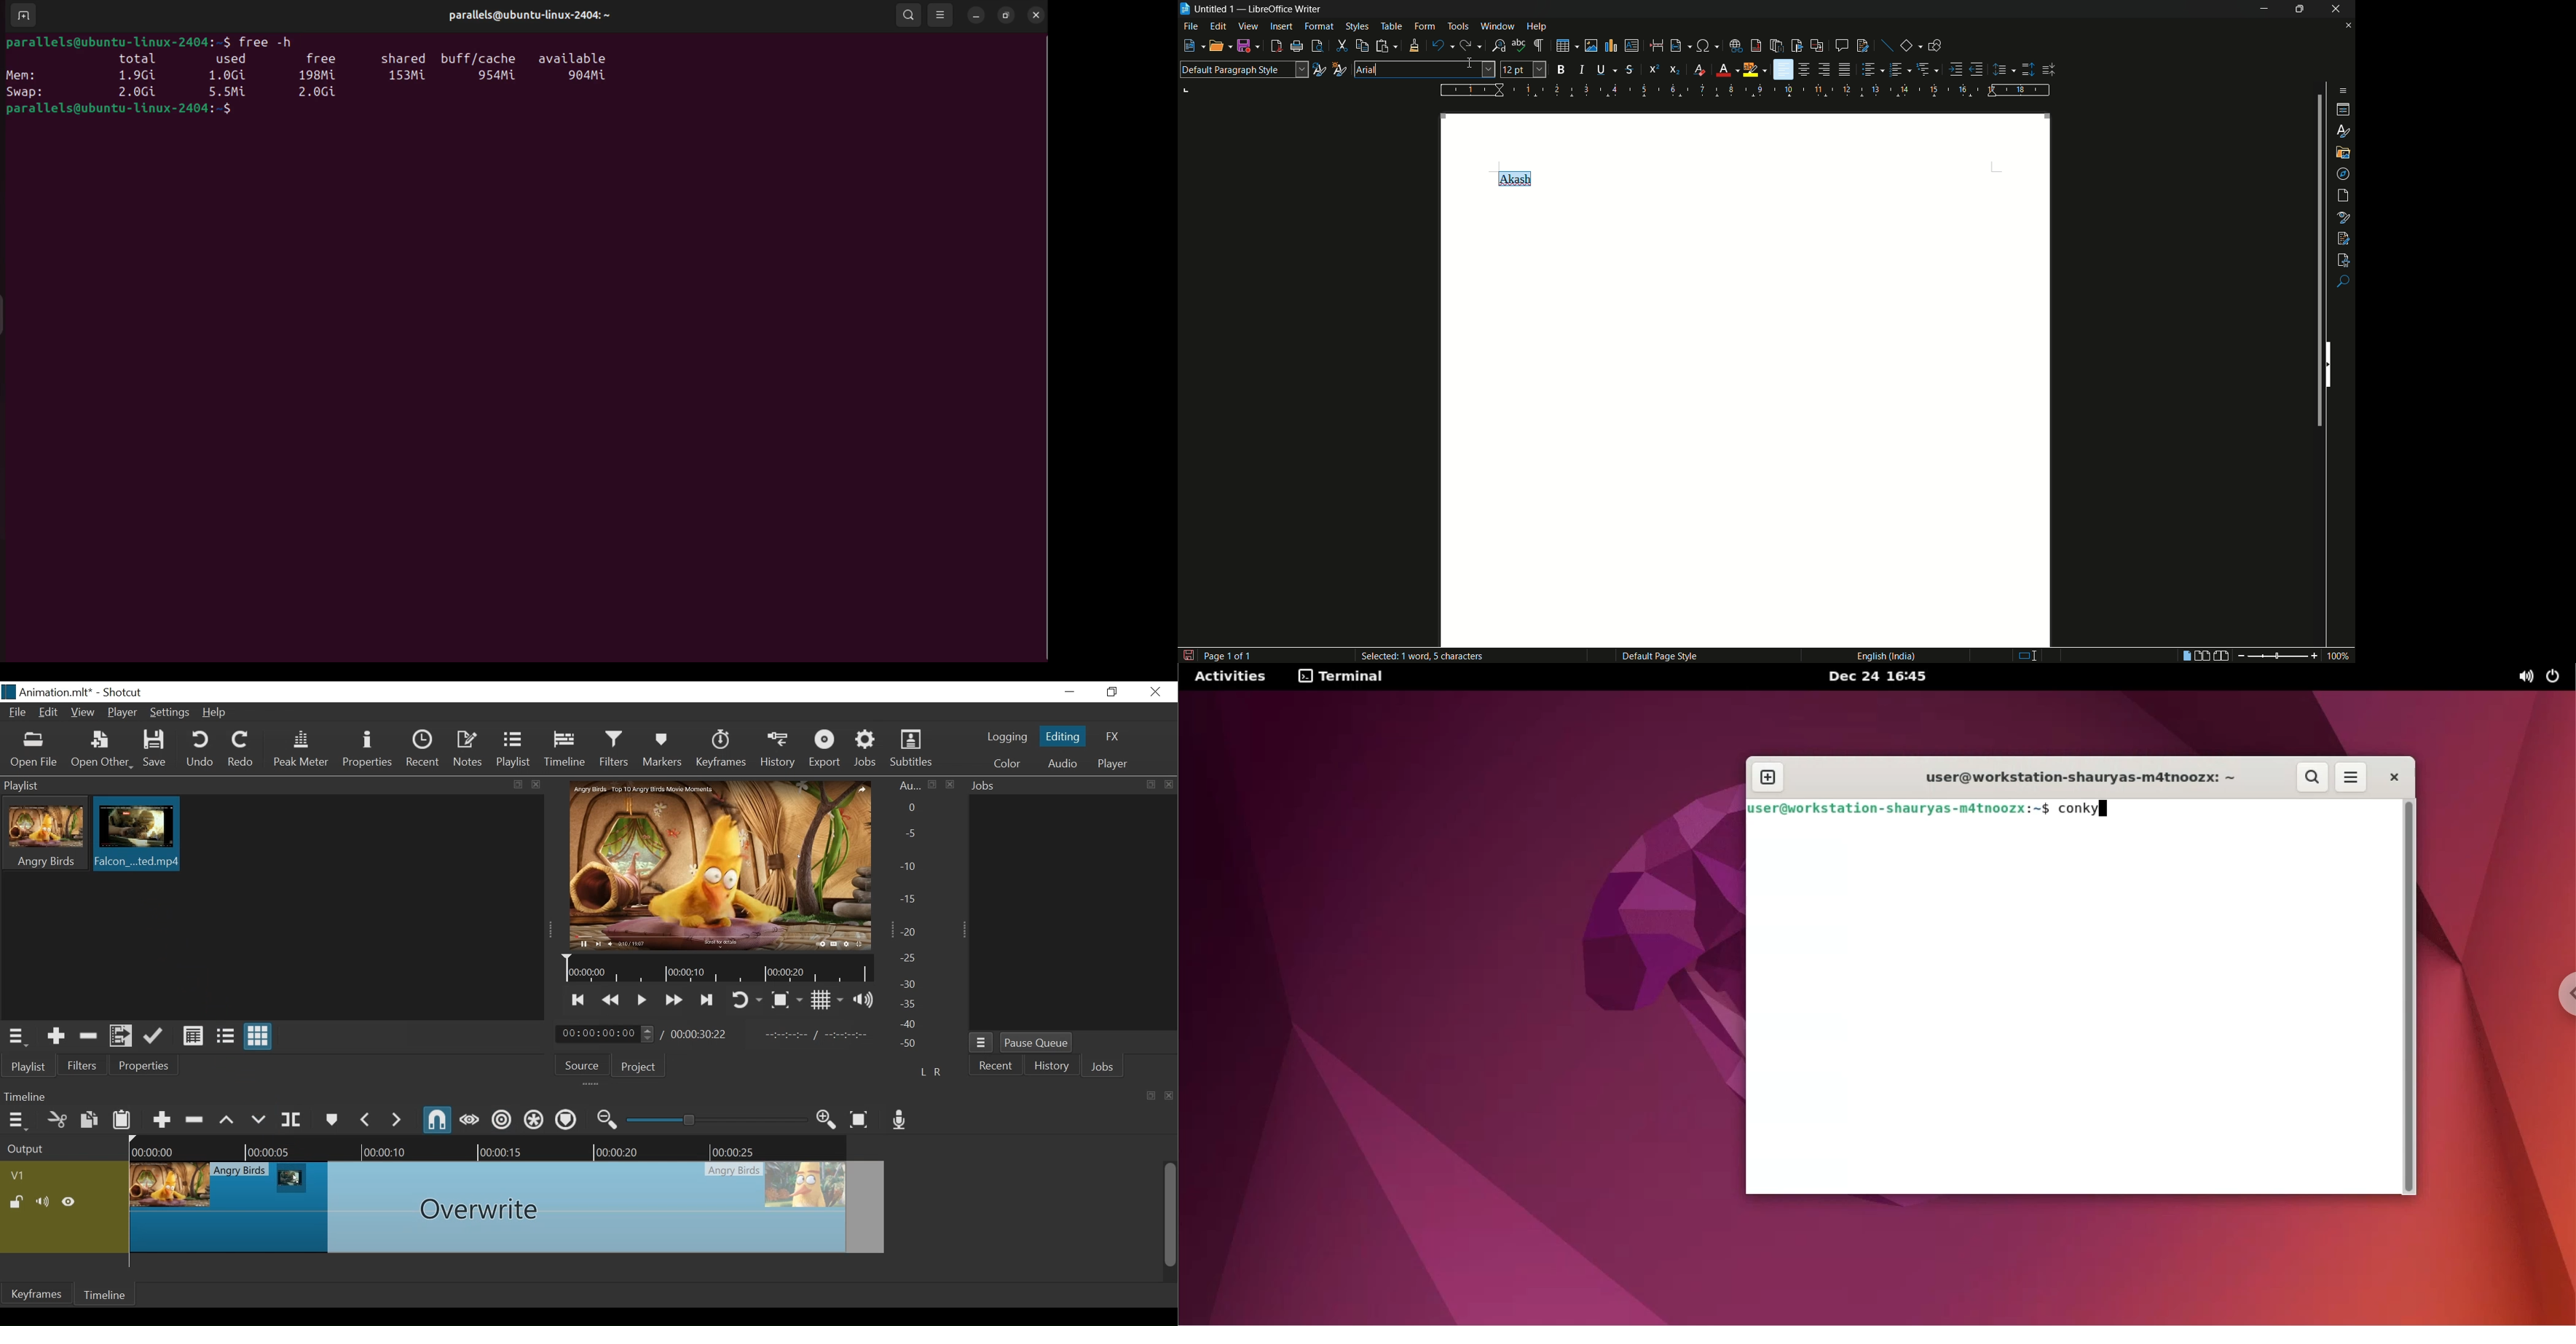 Image resolution: width=2576 pixels, height=1344 pixels. What do you see at coordinates (439, 1121) in the screenshot?
I see `Snap` at bounding box center [439, 1121].